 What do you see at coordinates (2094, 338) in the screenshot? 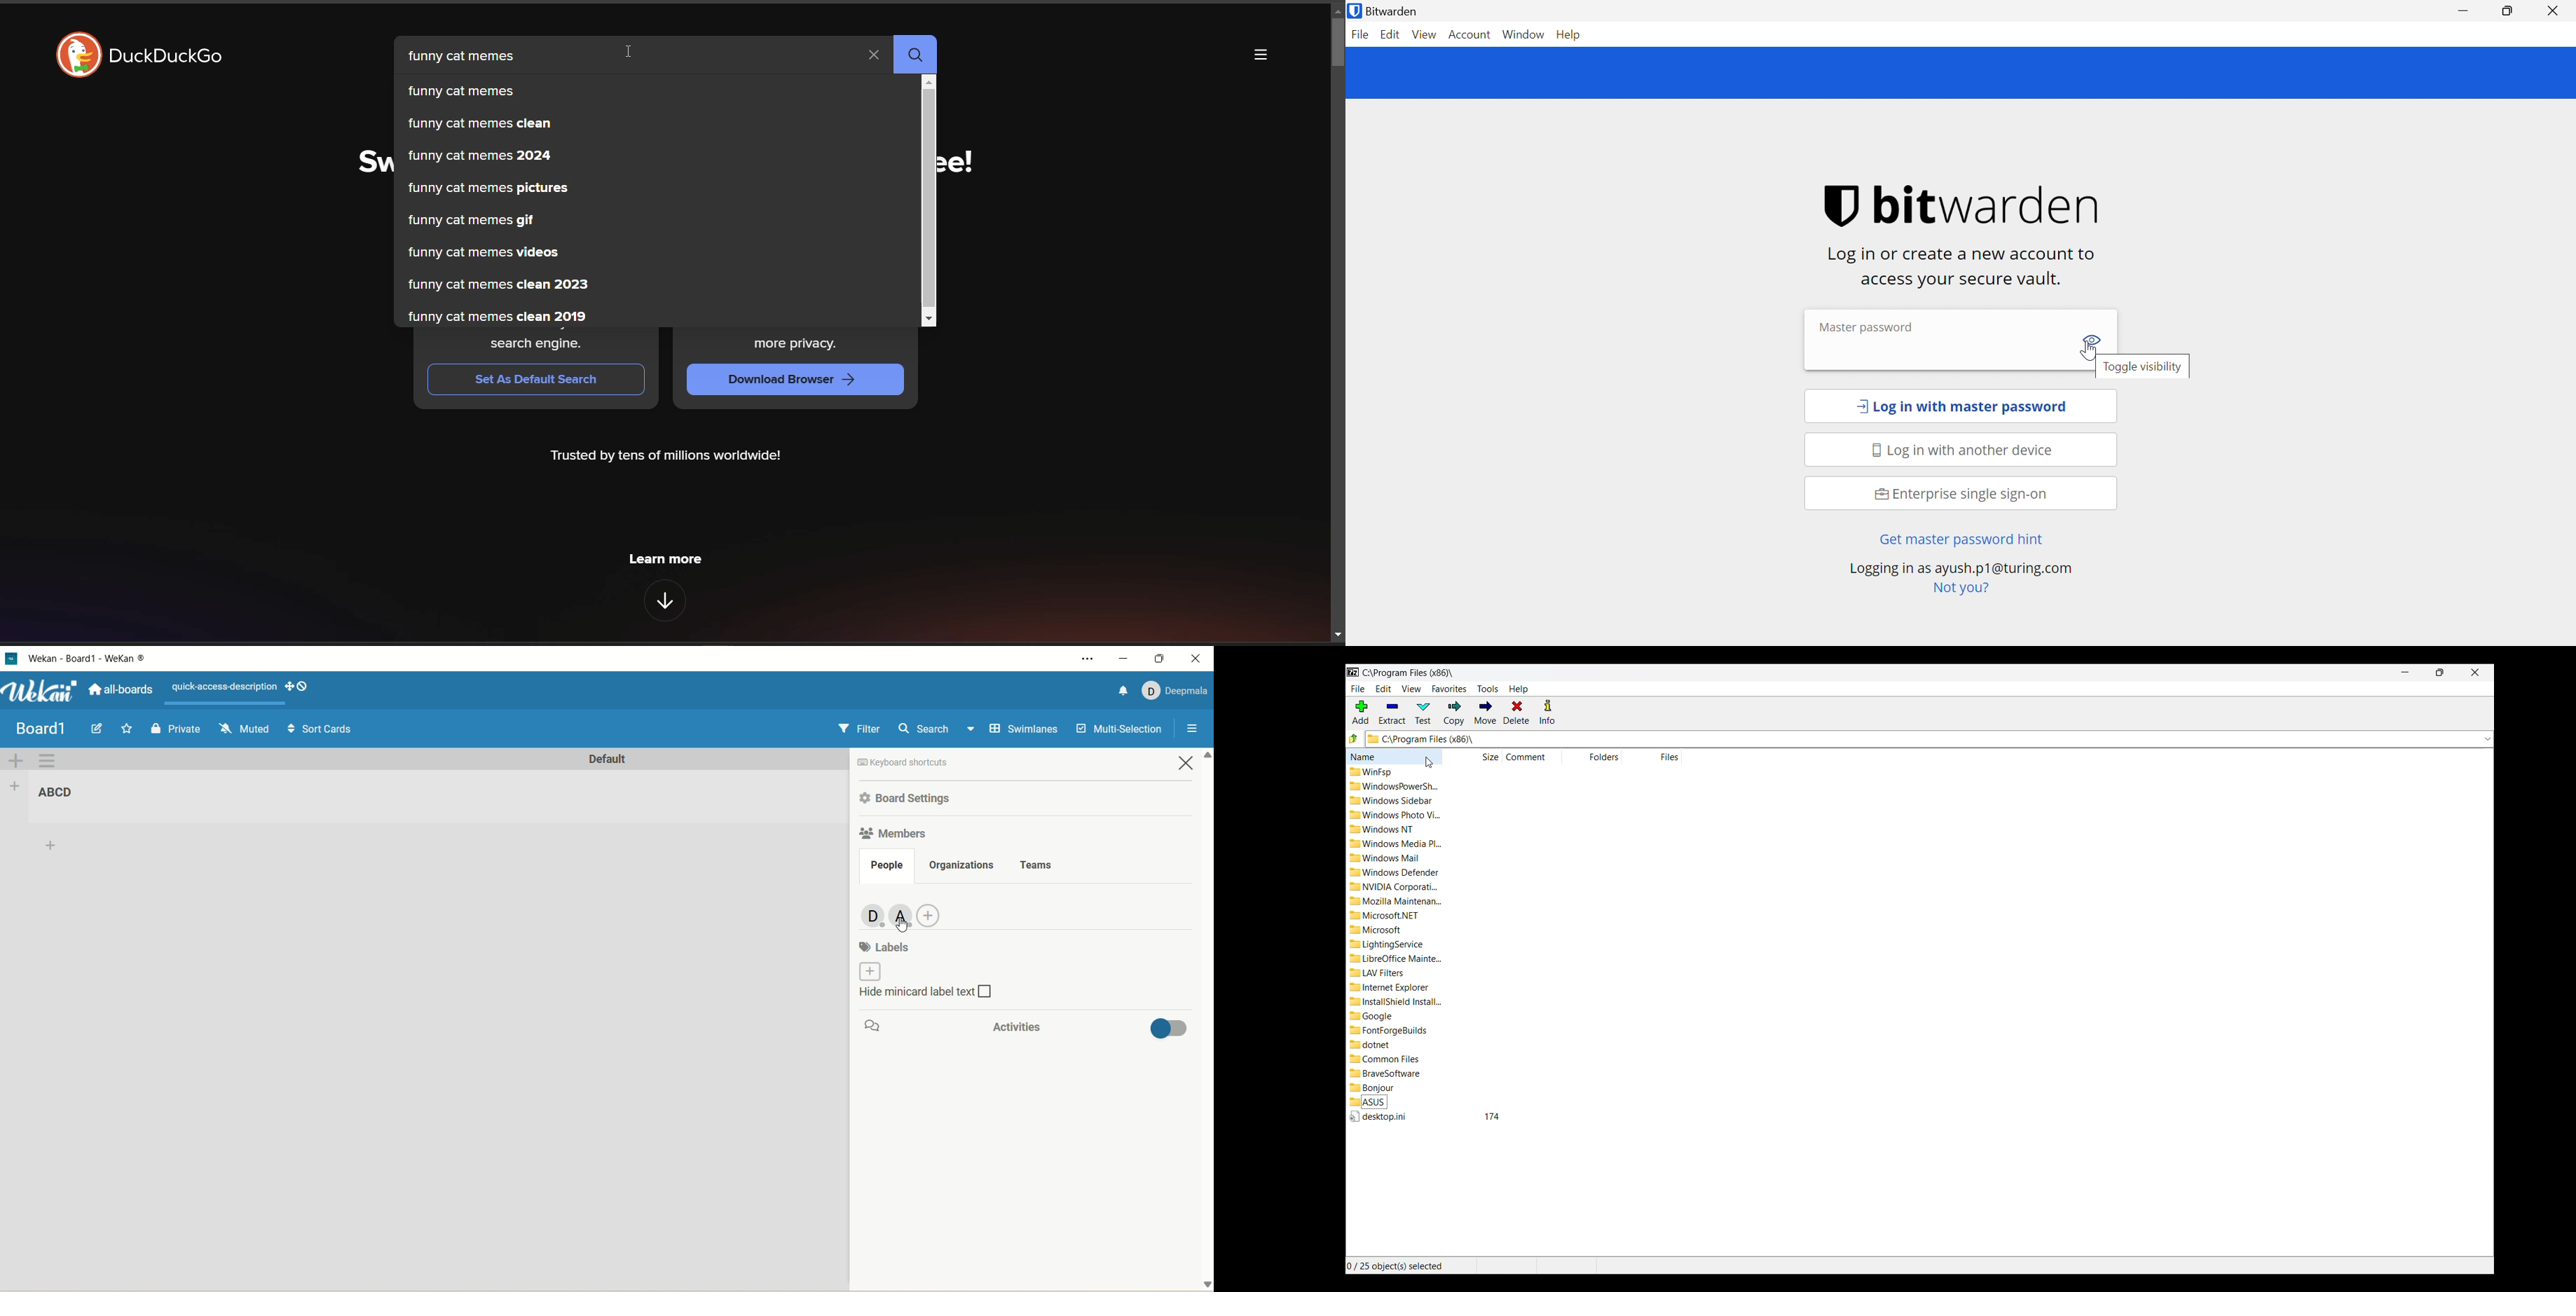
I see `Toggle Visibility` at bounding box center [2094, 338].